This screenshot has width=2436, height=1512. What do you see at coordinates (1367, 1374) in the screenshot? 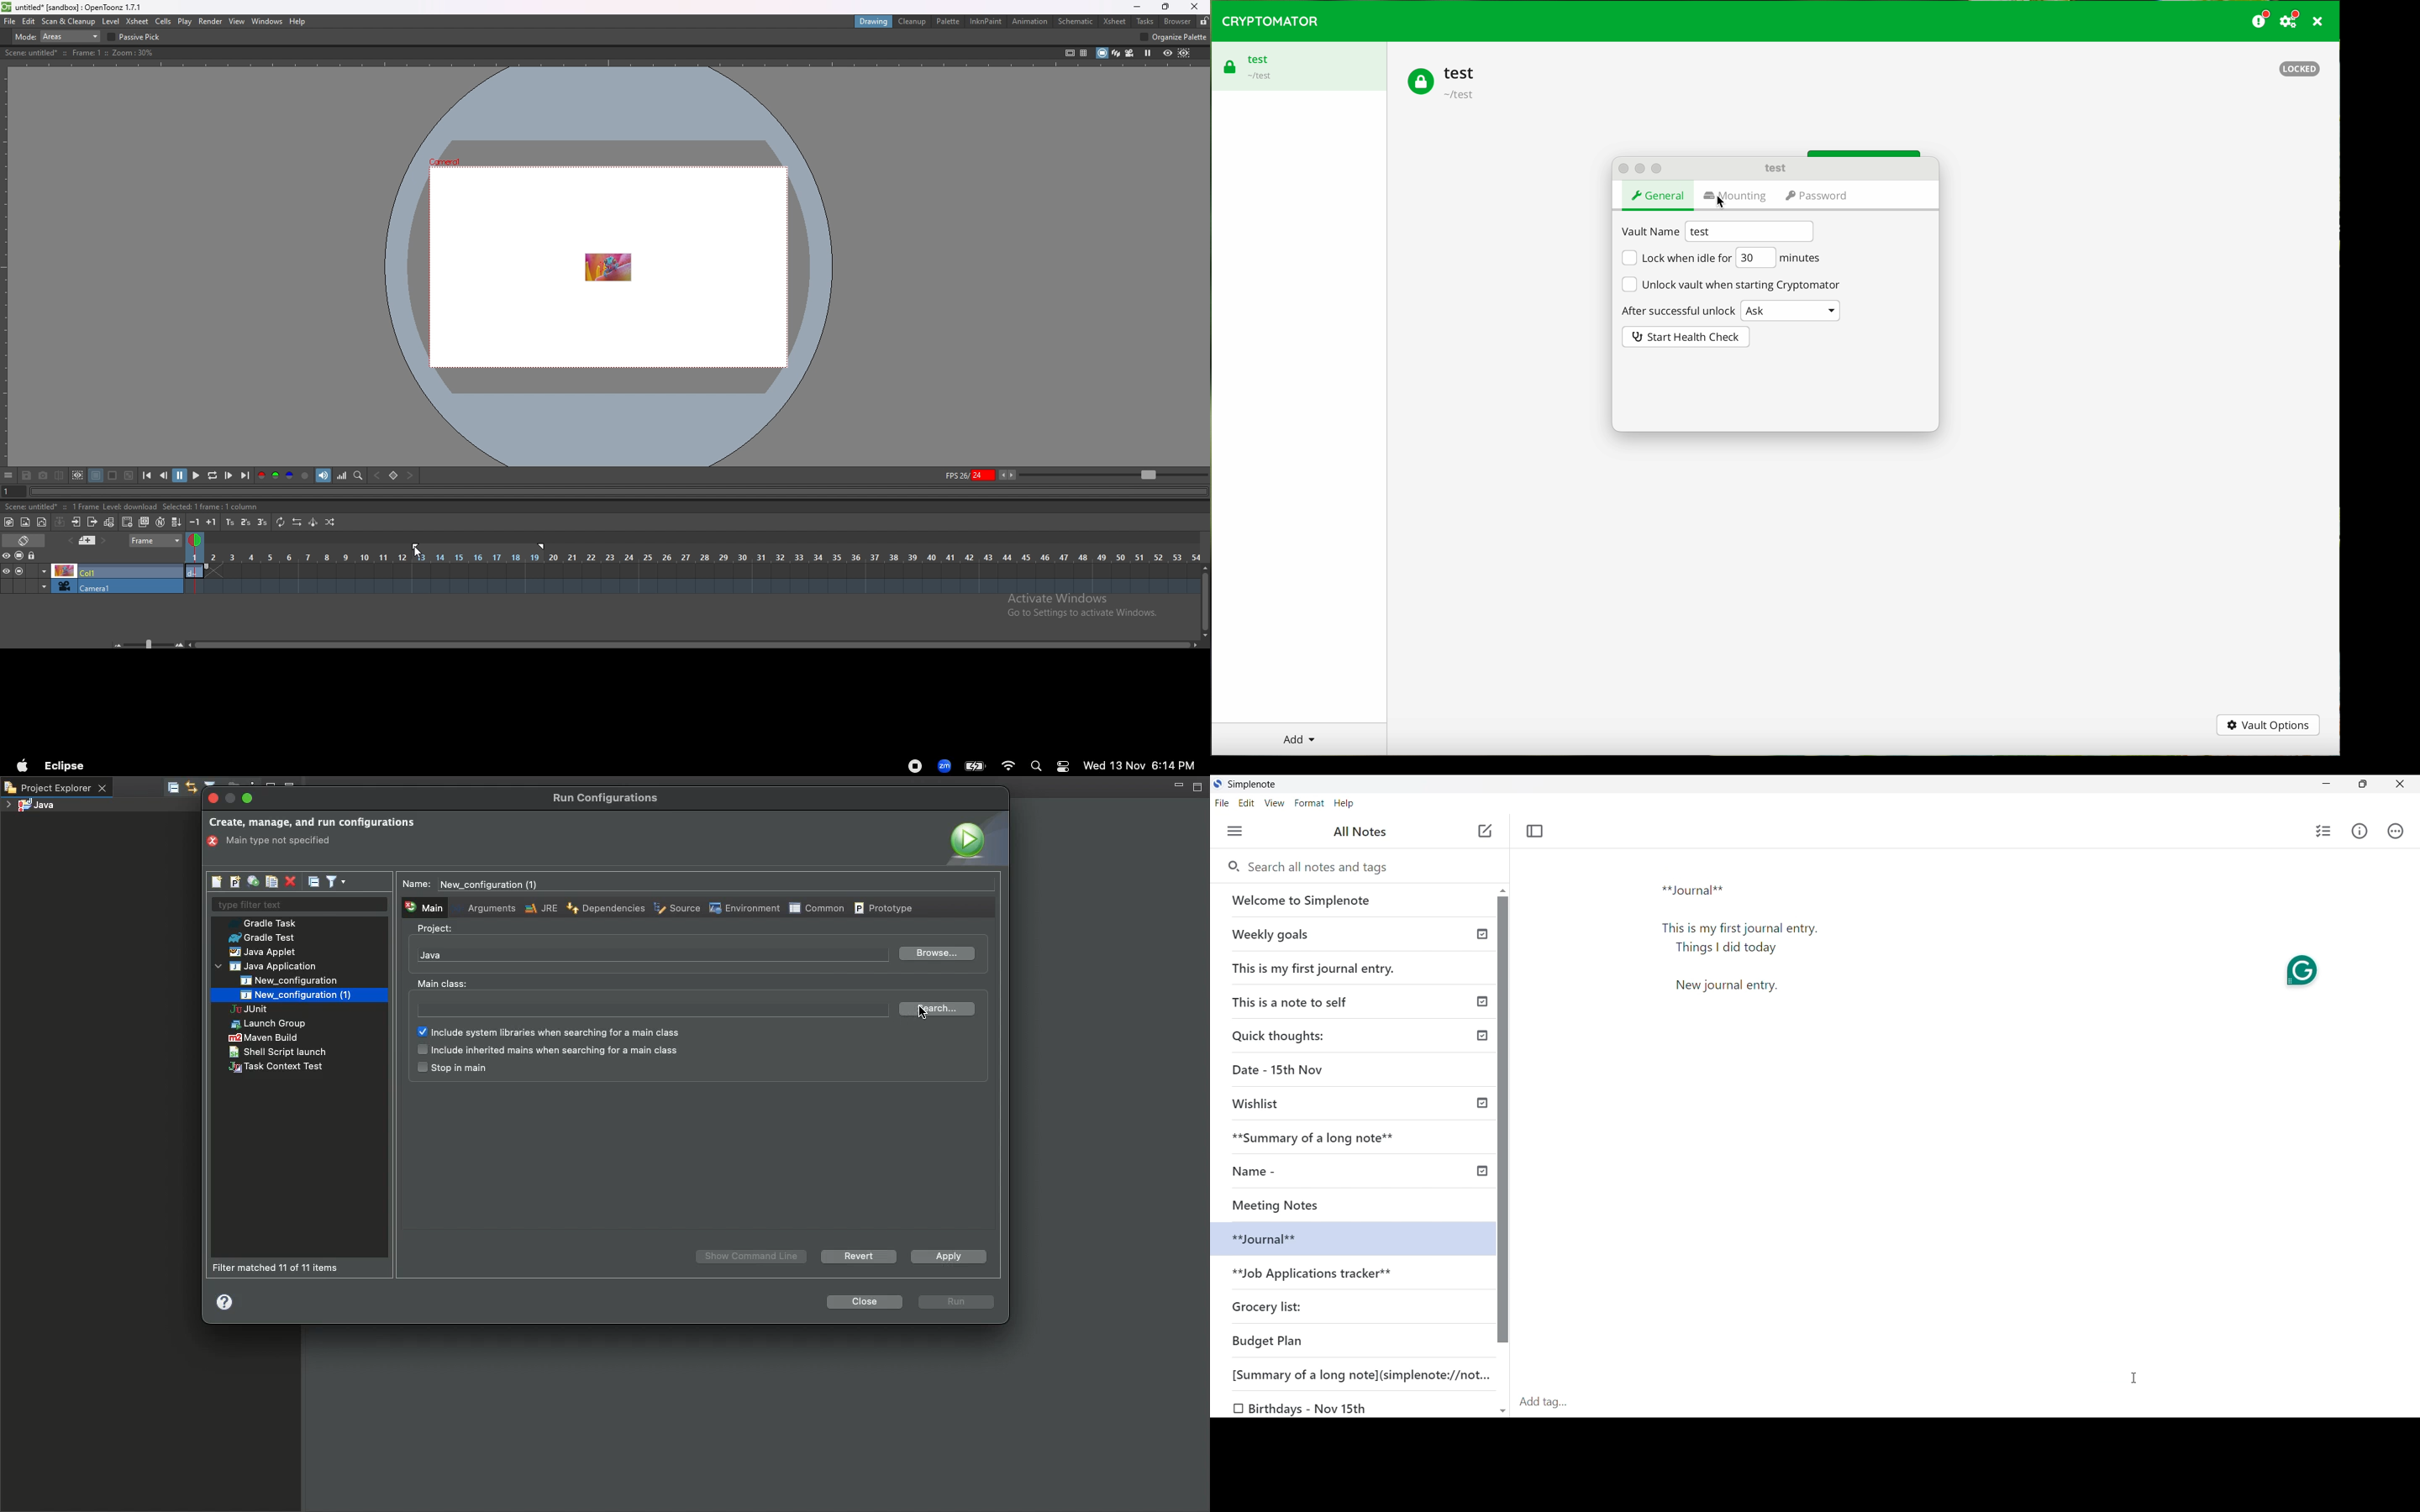
I see `[Summary of a long note](simplenote://not...` at bounding box center [1367, 1374].